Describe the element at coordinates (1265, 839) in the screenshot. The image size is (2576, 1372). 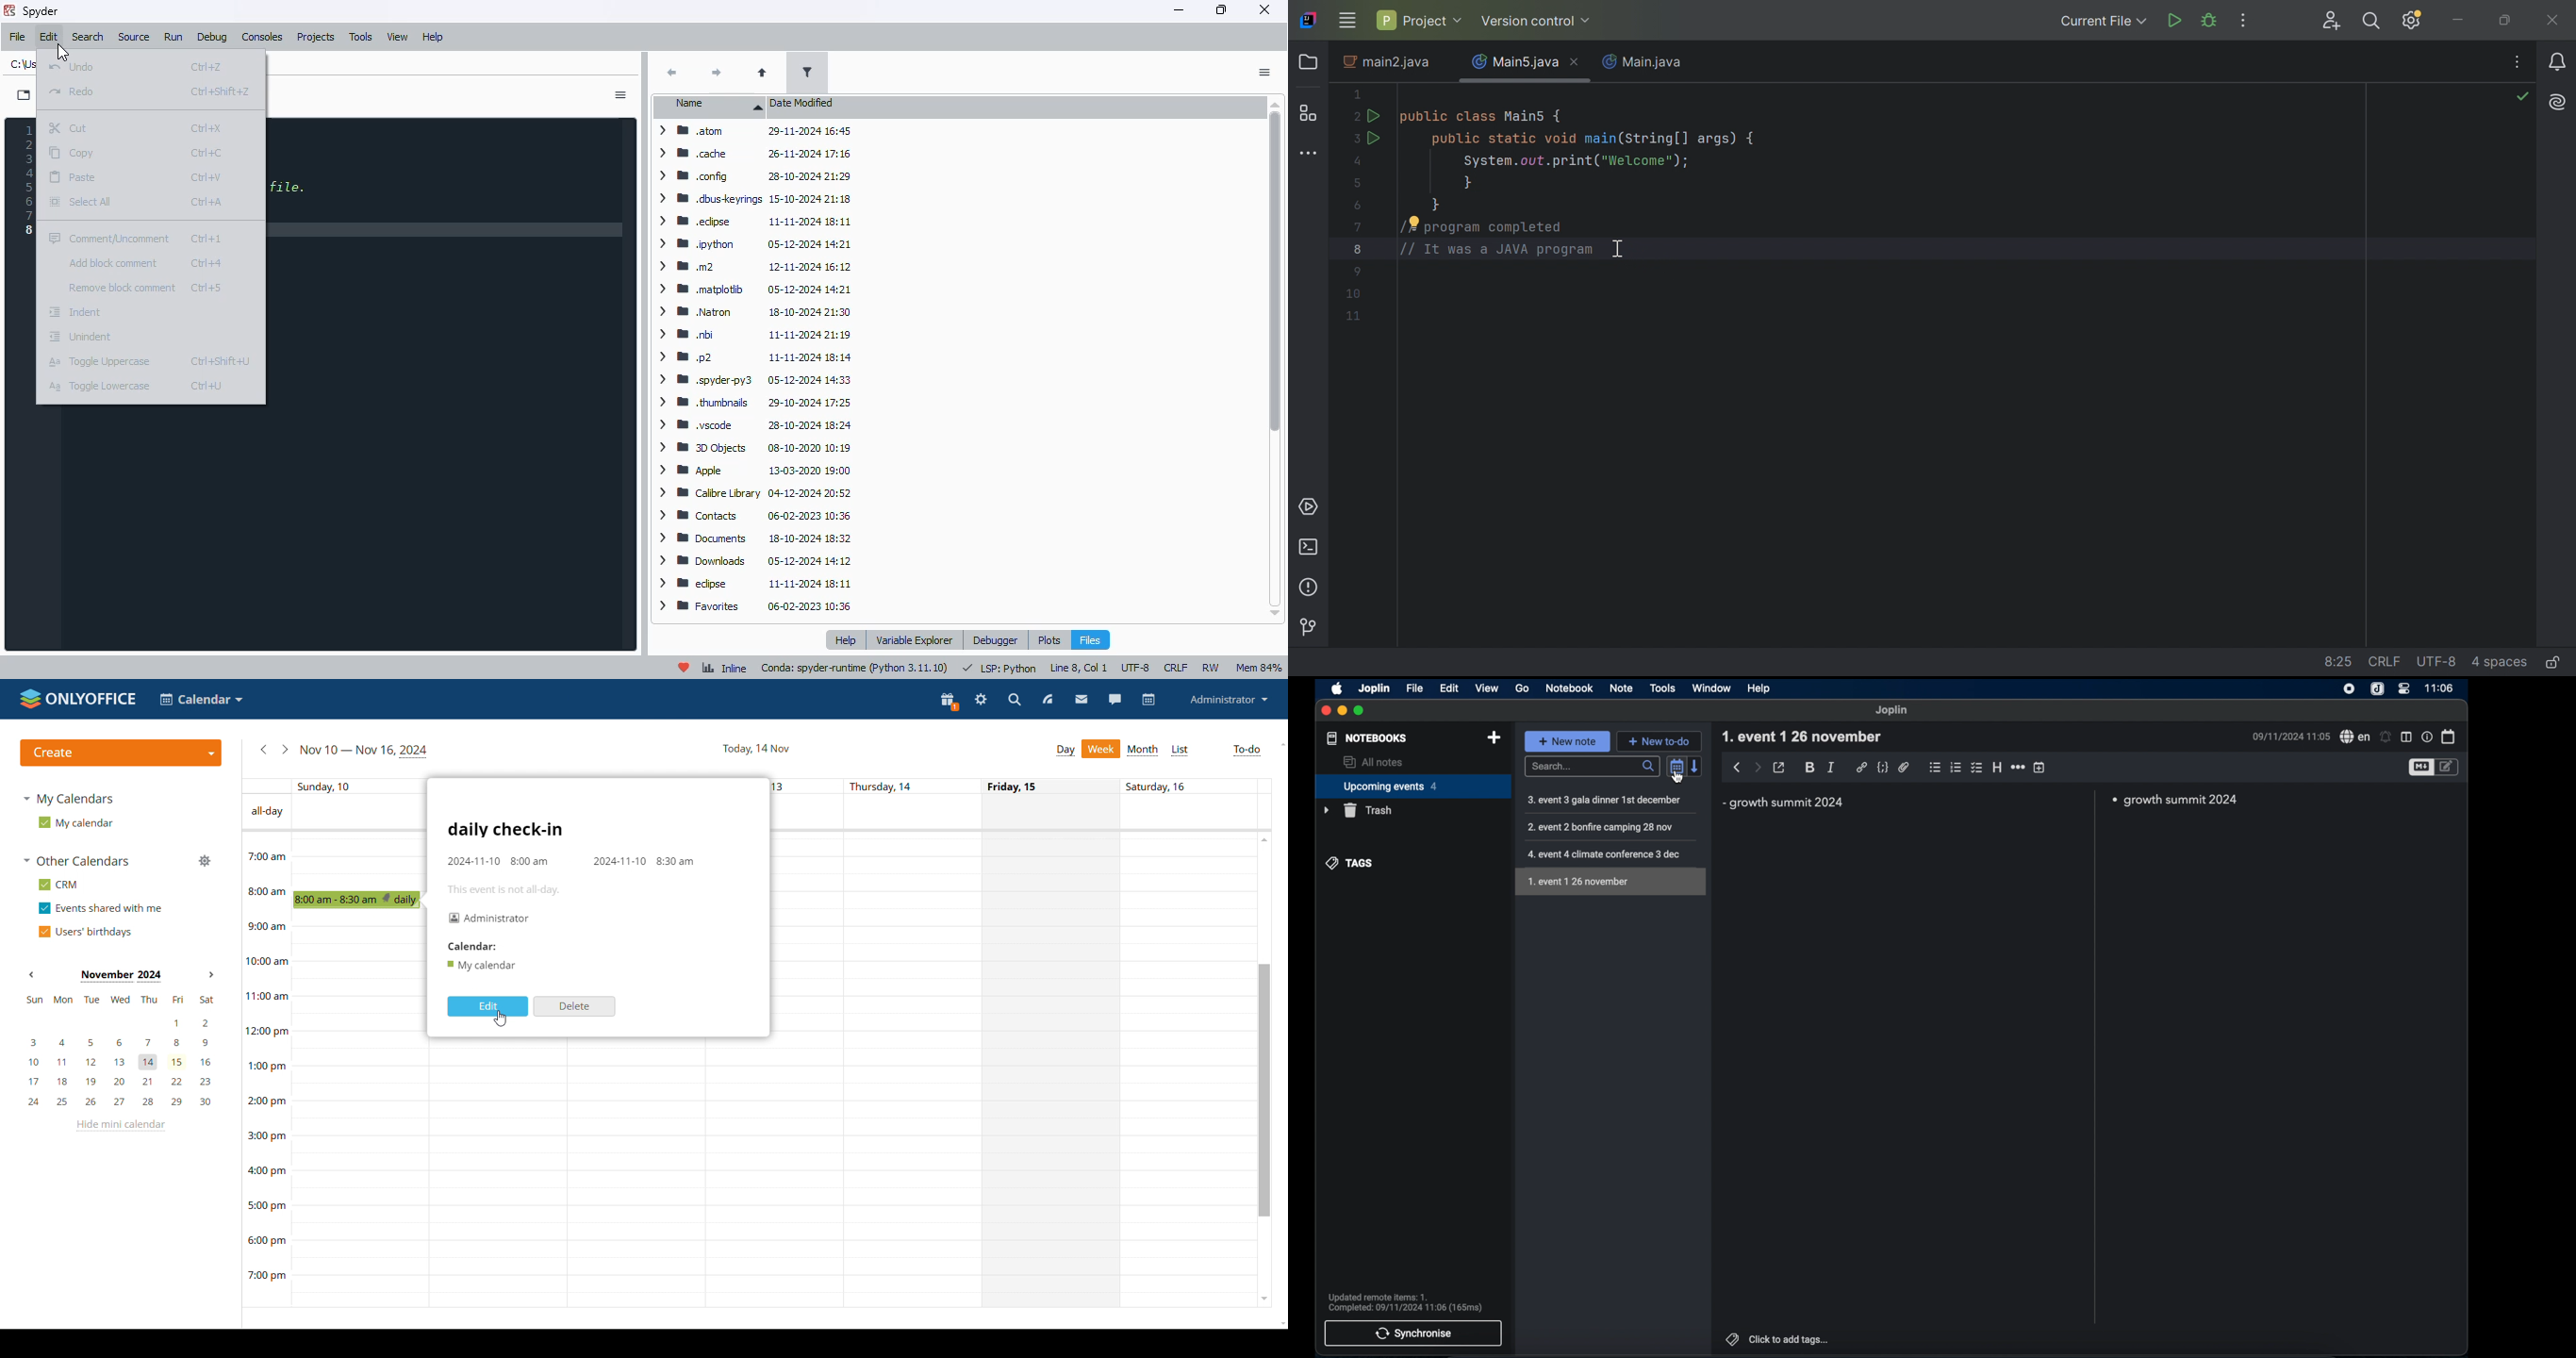
I see `scroll up` at that location.